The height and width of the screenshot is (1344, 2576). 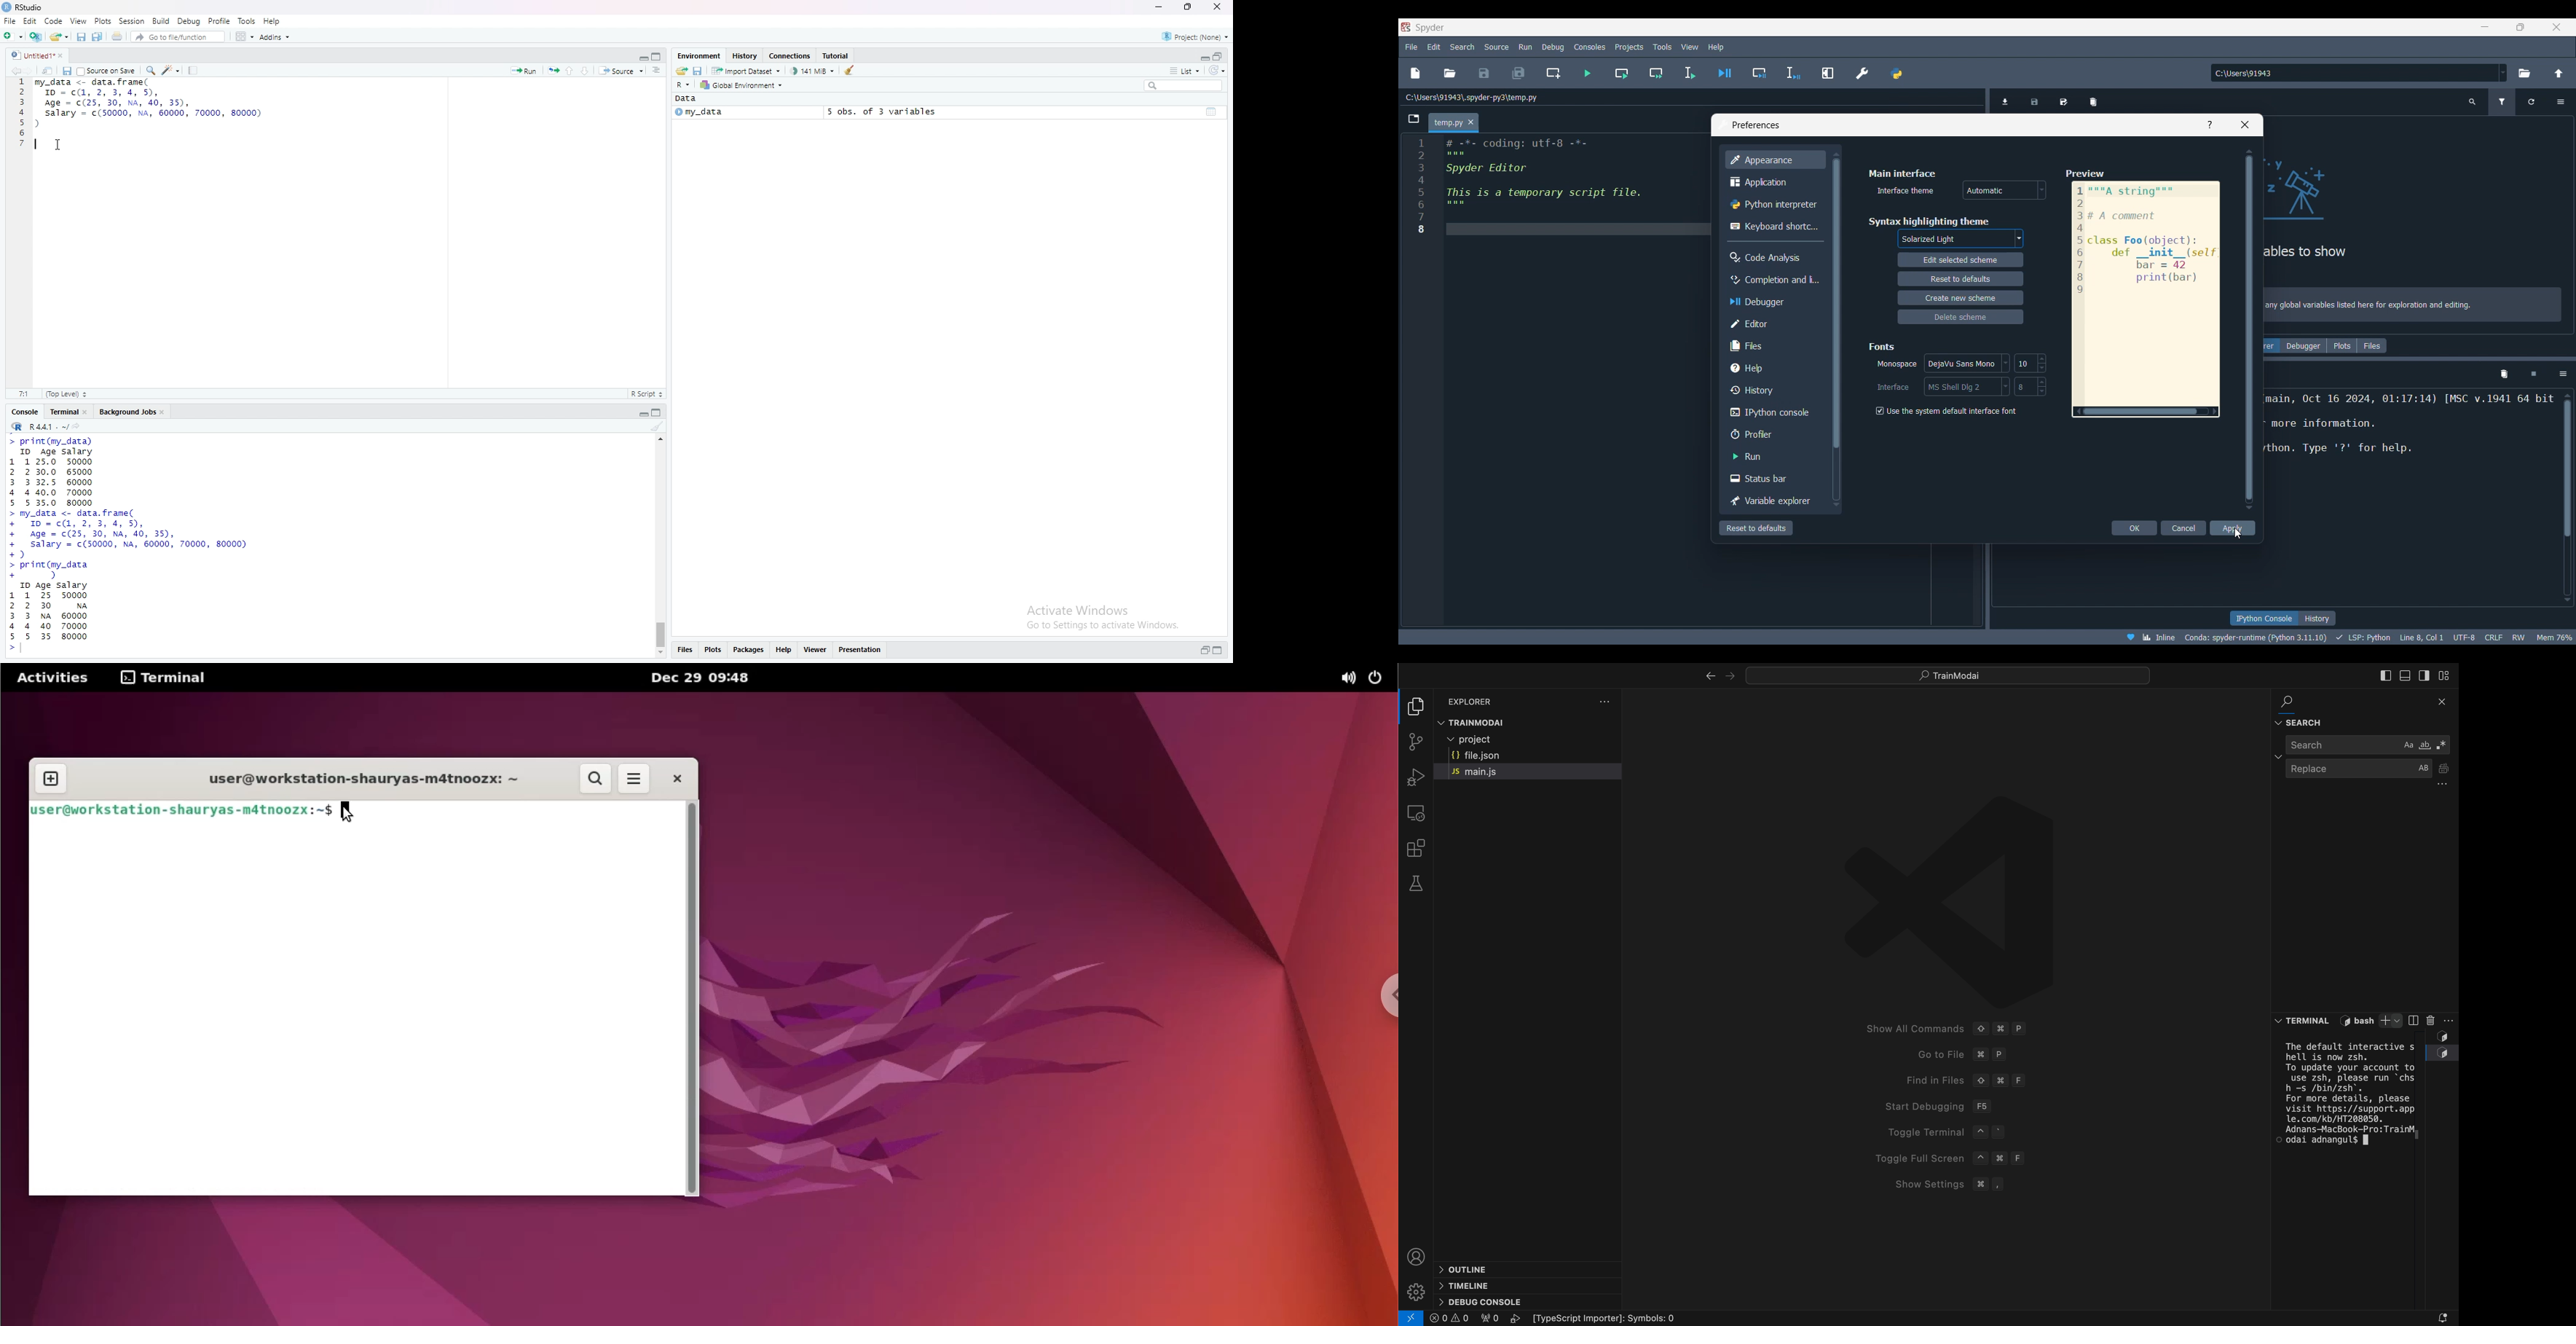 What do you see at coordinates (1836, 330) in the screenshot?
I see `Vertical slide bar` at bounding box center [1836, 330].